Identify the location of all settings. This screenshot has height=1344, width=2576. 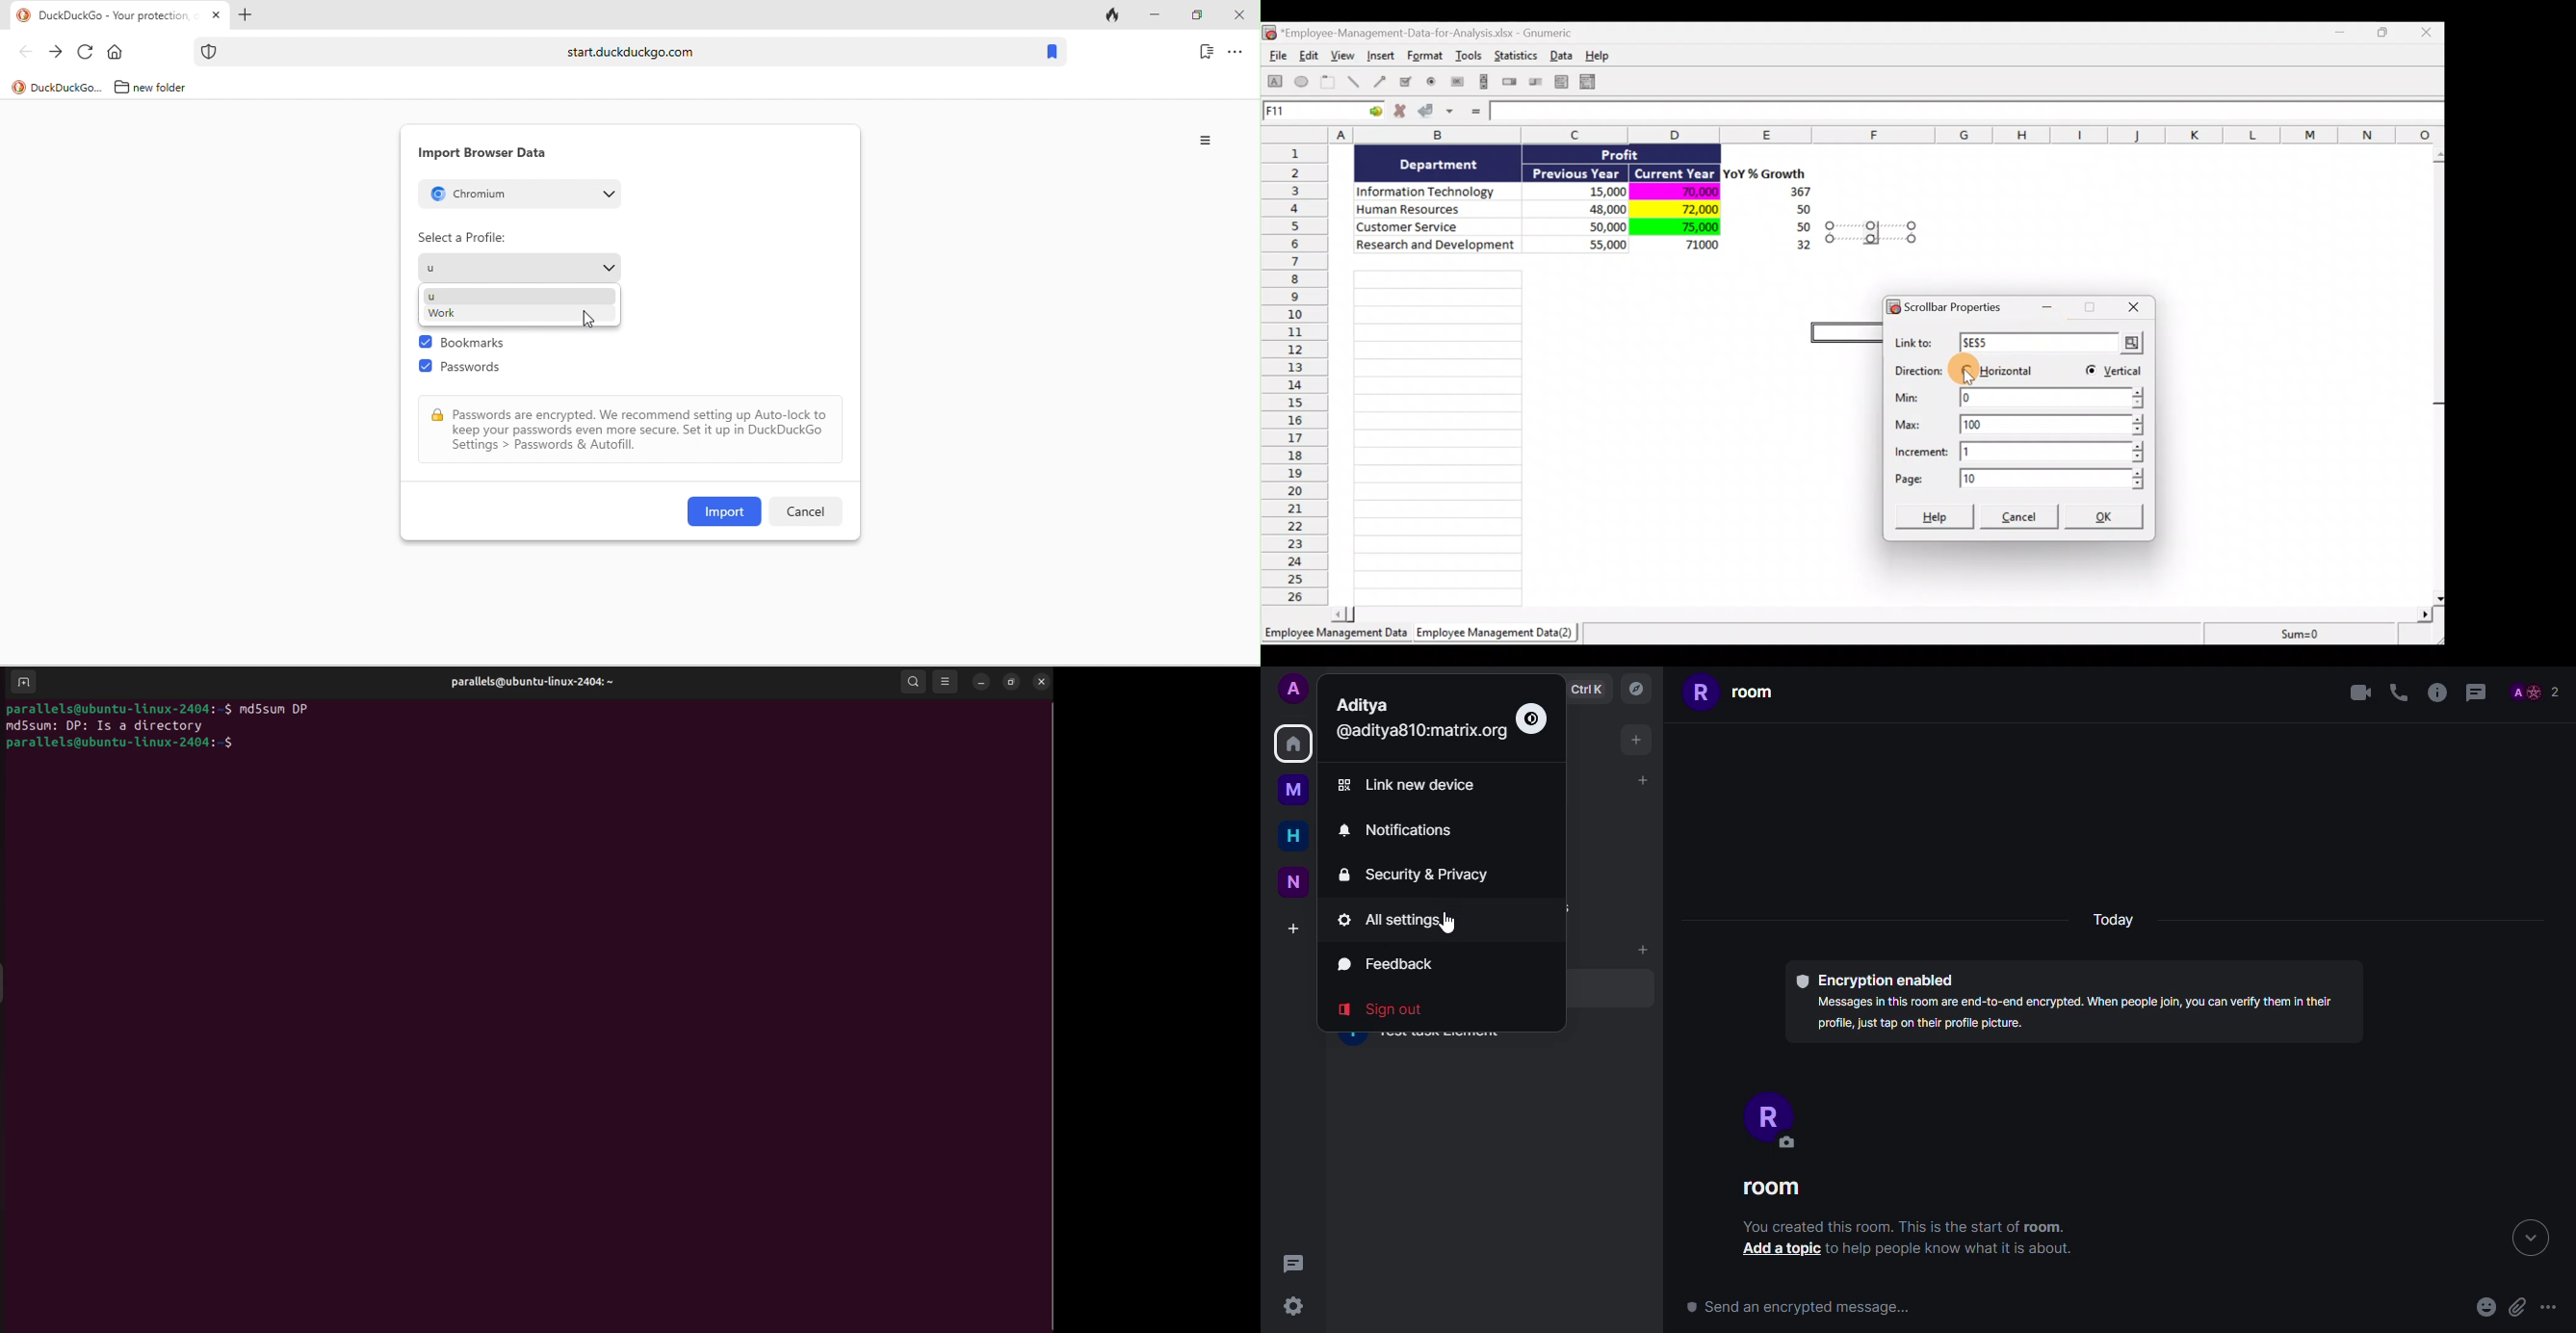
(1398, 922).